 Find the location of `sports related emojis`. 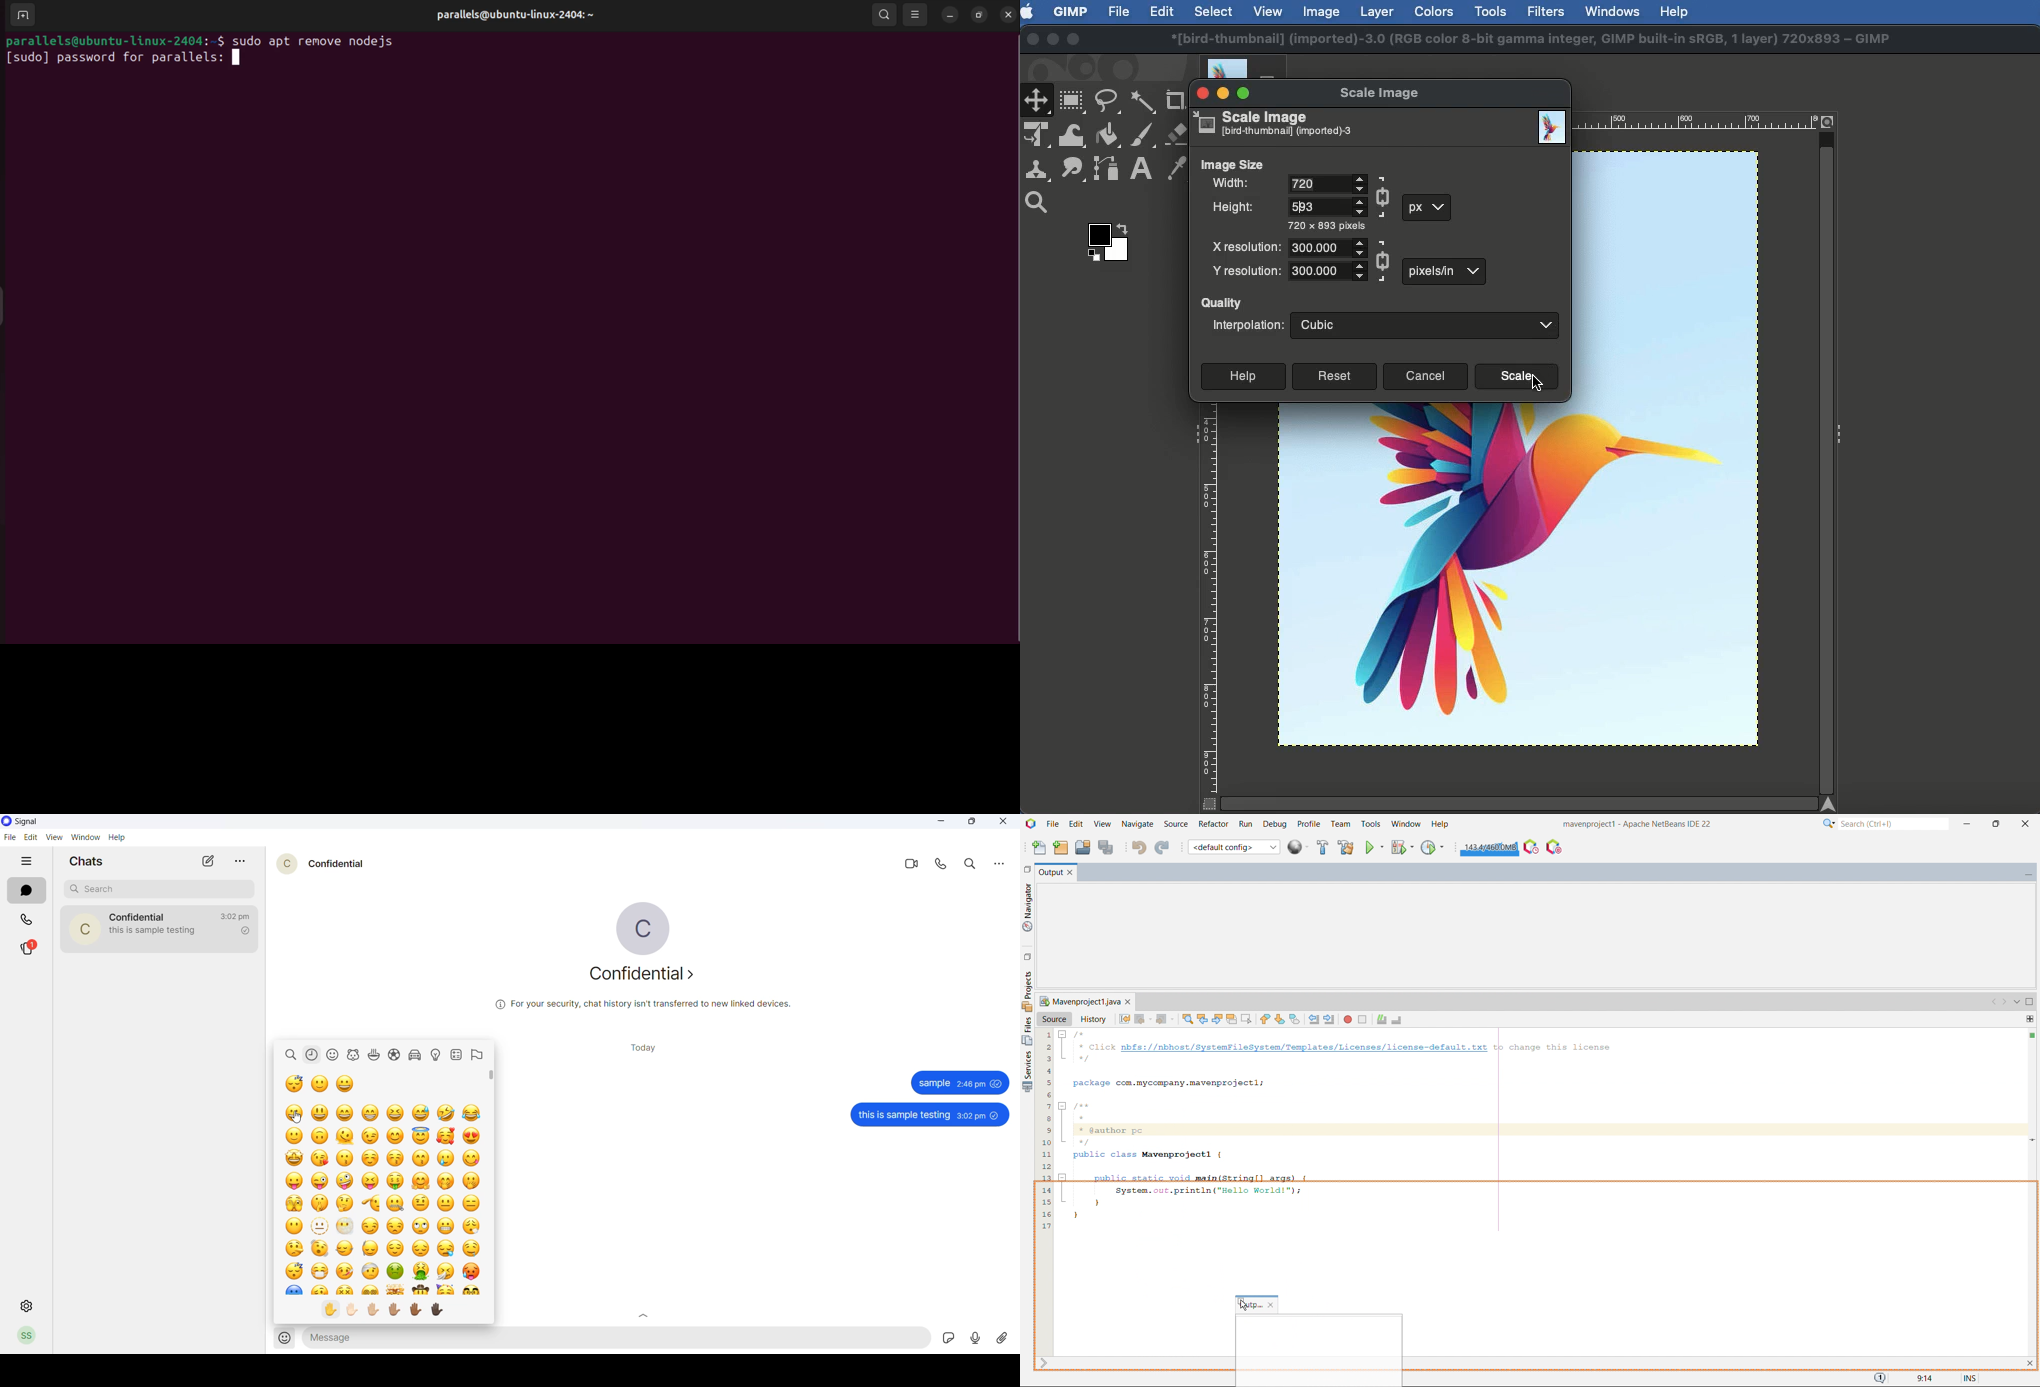

sports related emojis is located at coordinates (396, 1056).